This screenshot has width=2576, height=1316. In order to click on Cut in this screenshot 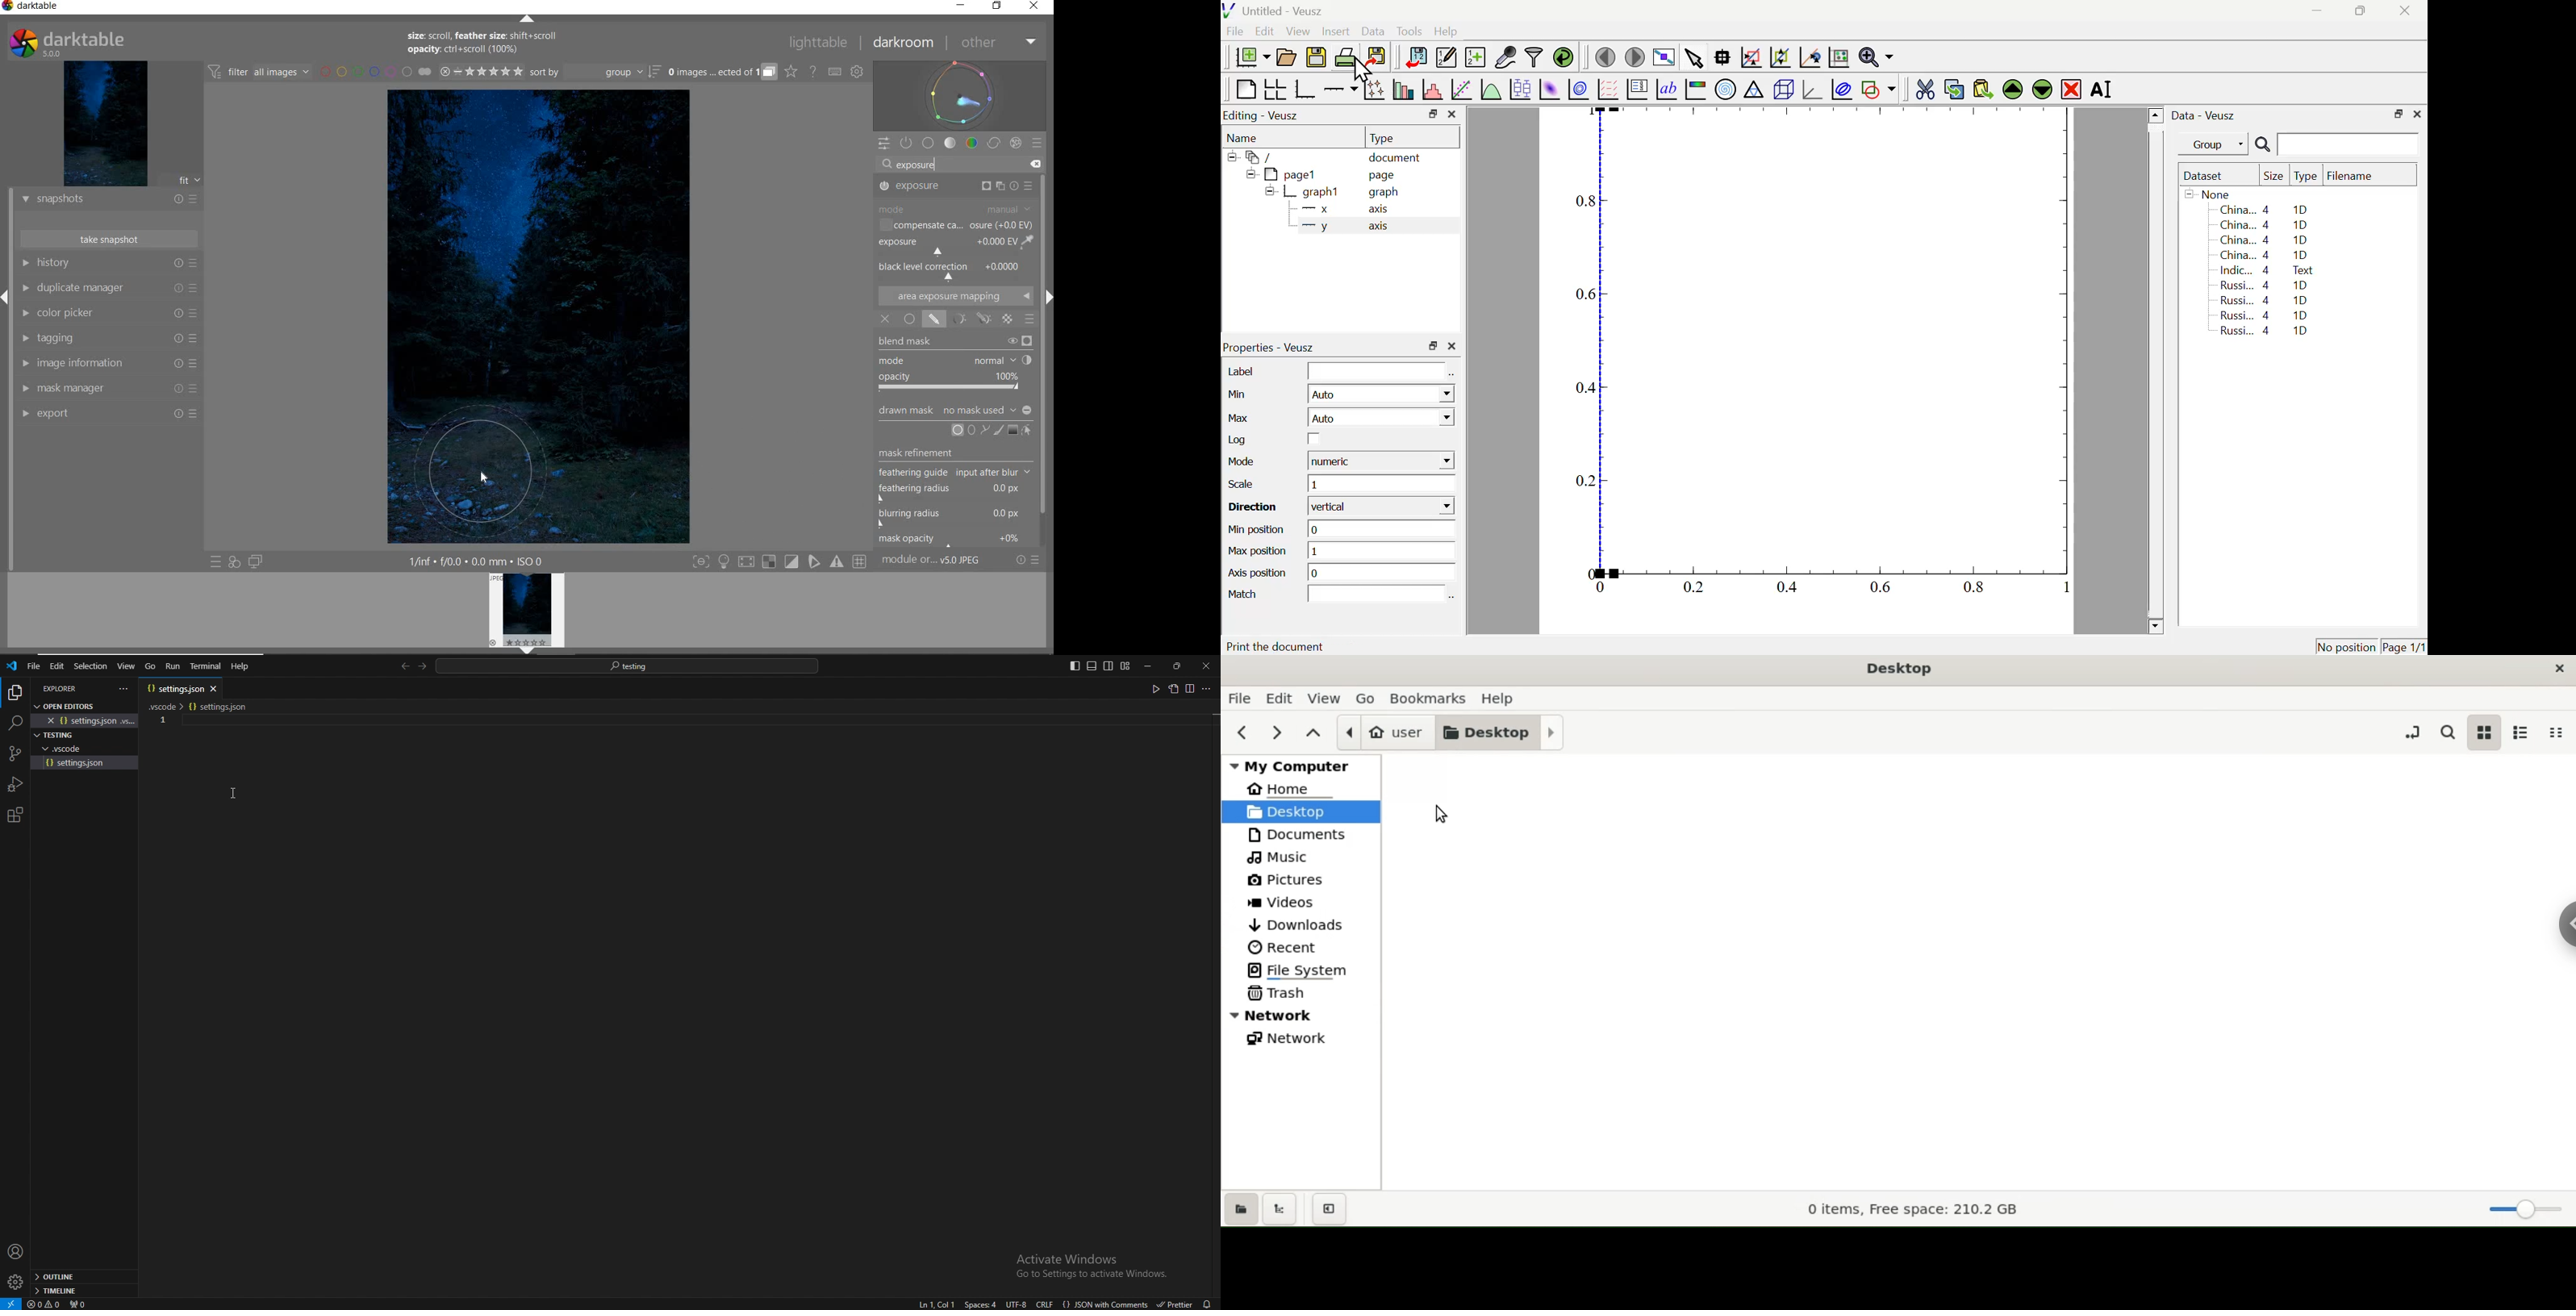, I will do `click(1925, 88)`.